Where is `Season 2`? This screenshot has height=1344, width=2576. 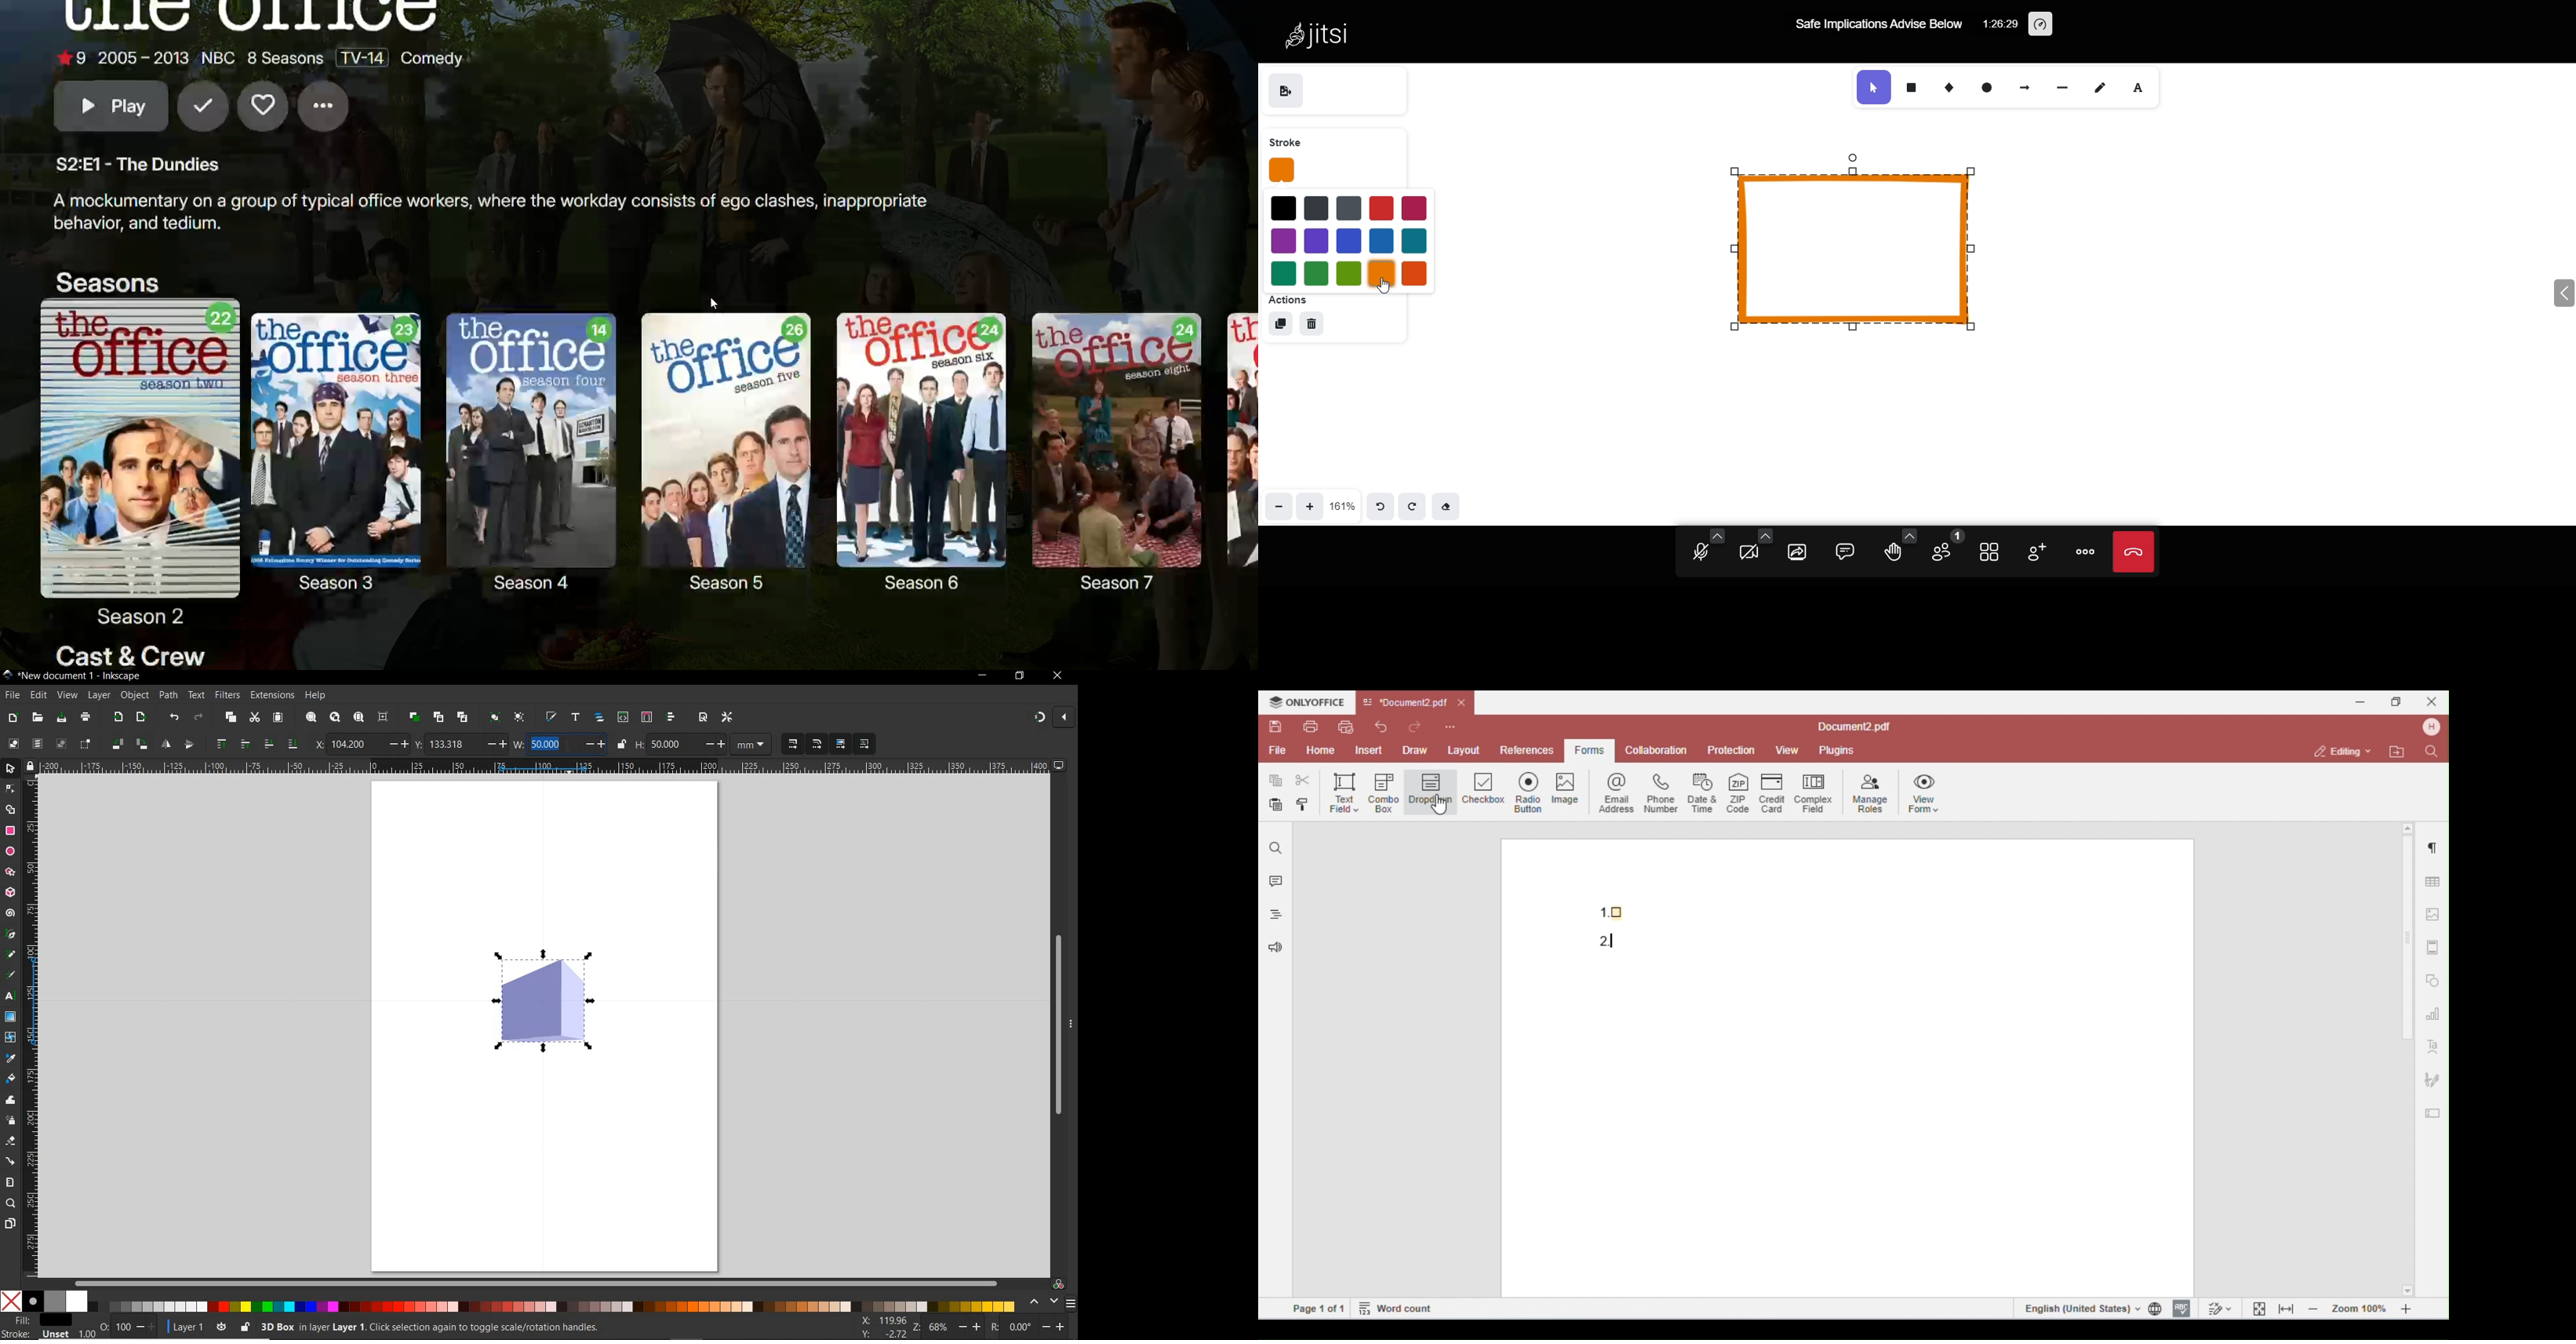
Season 2 is located at coordinates (139, 465).